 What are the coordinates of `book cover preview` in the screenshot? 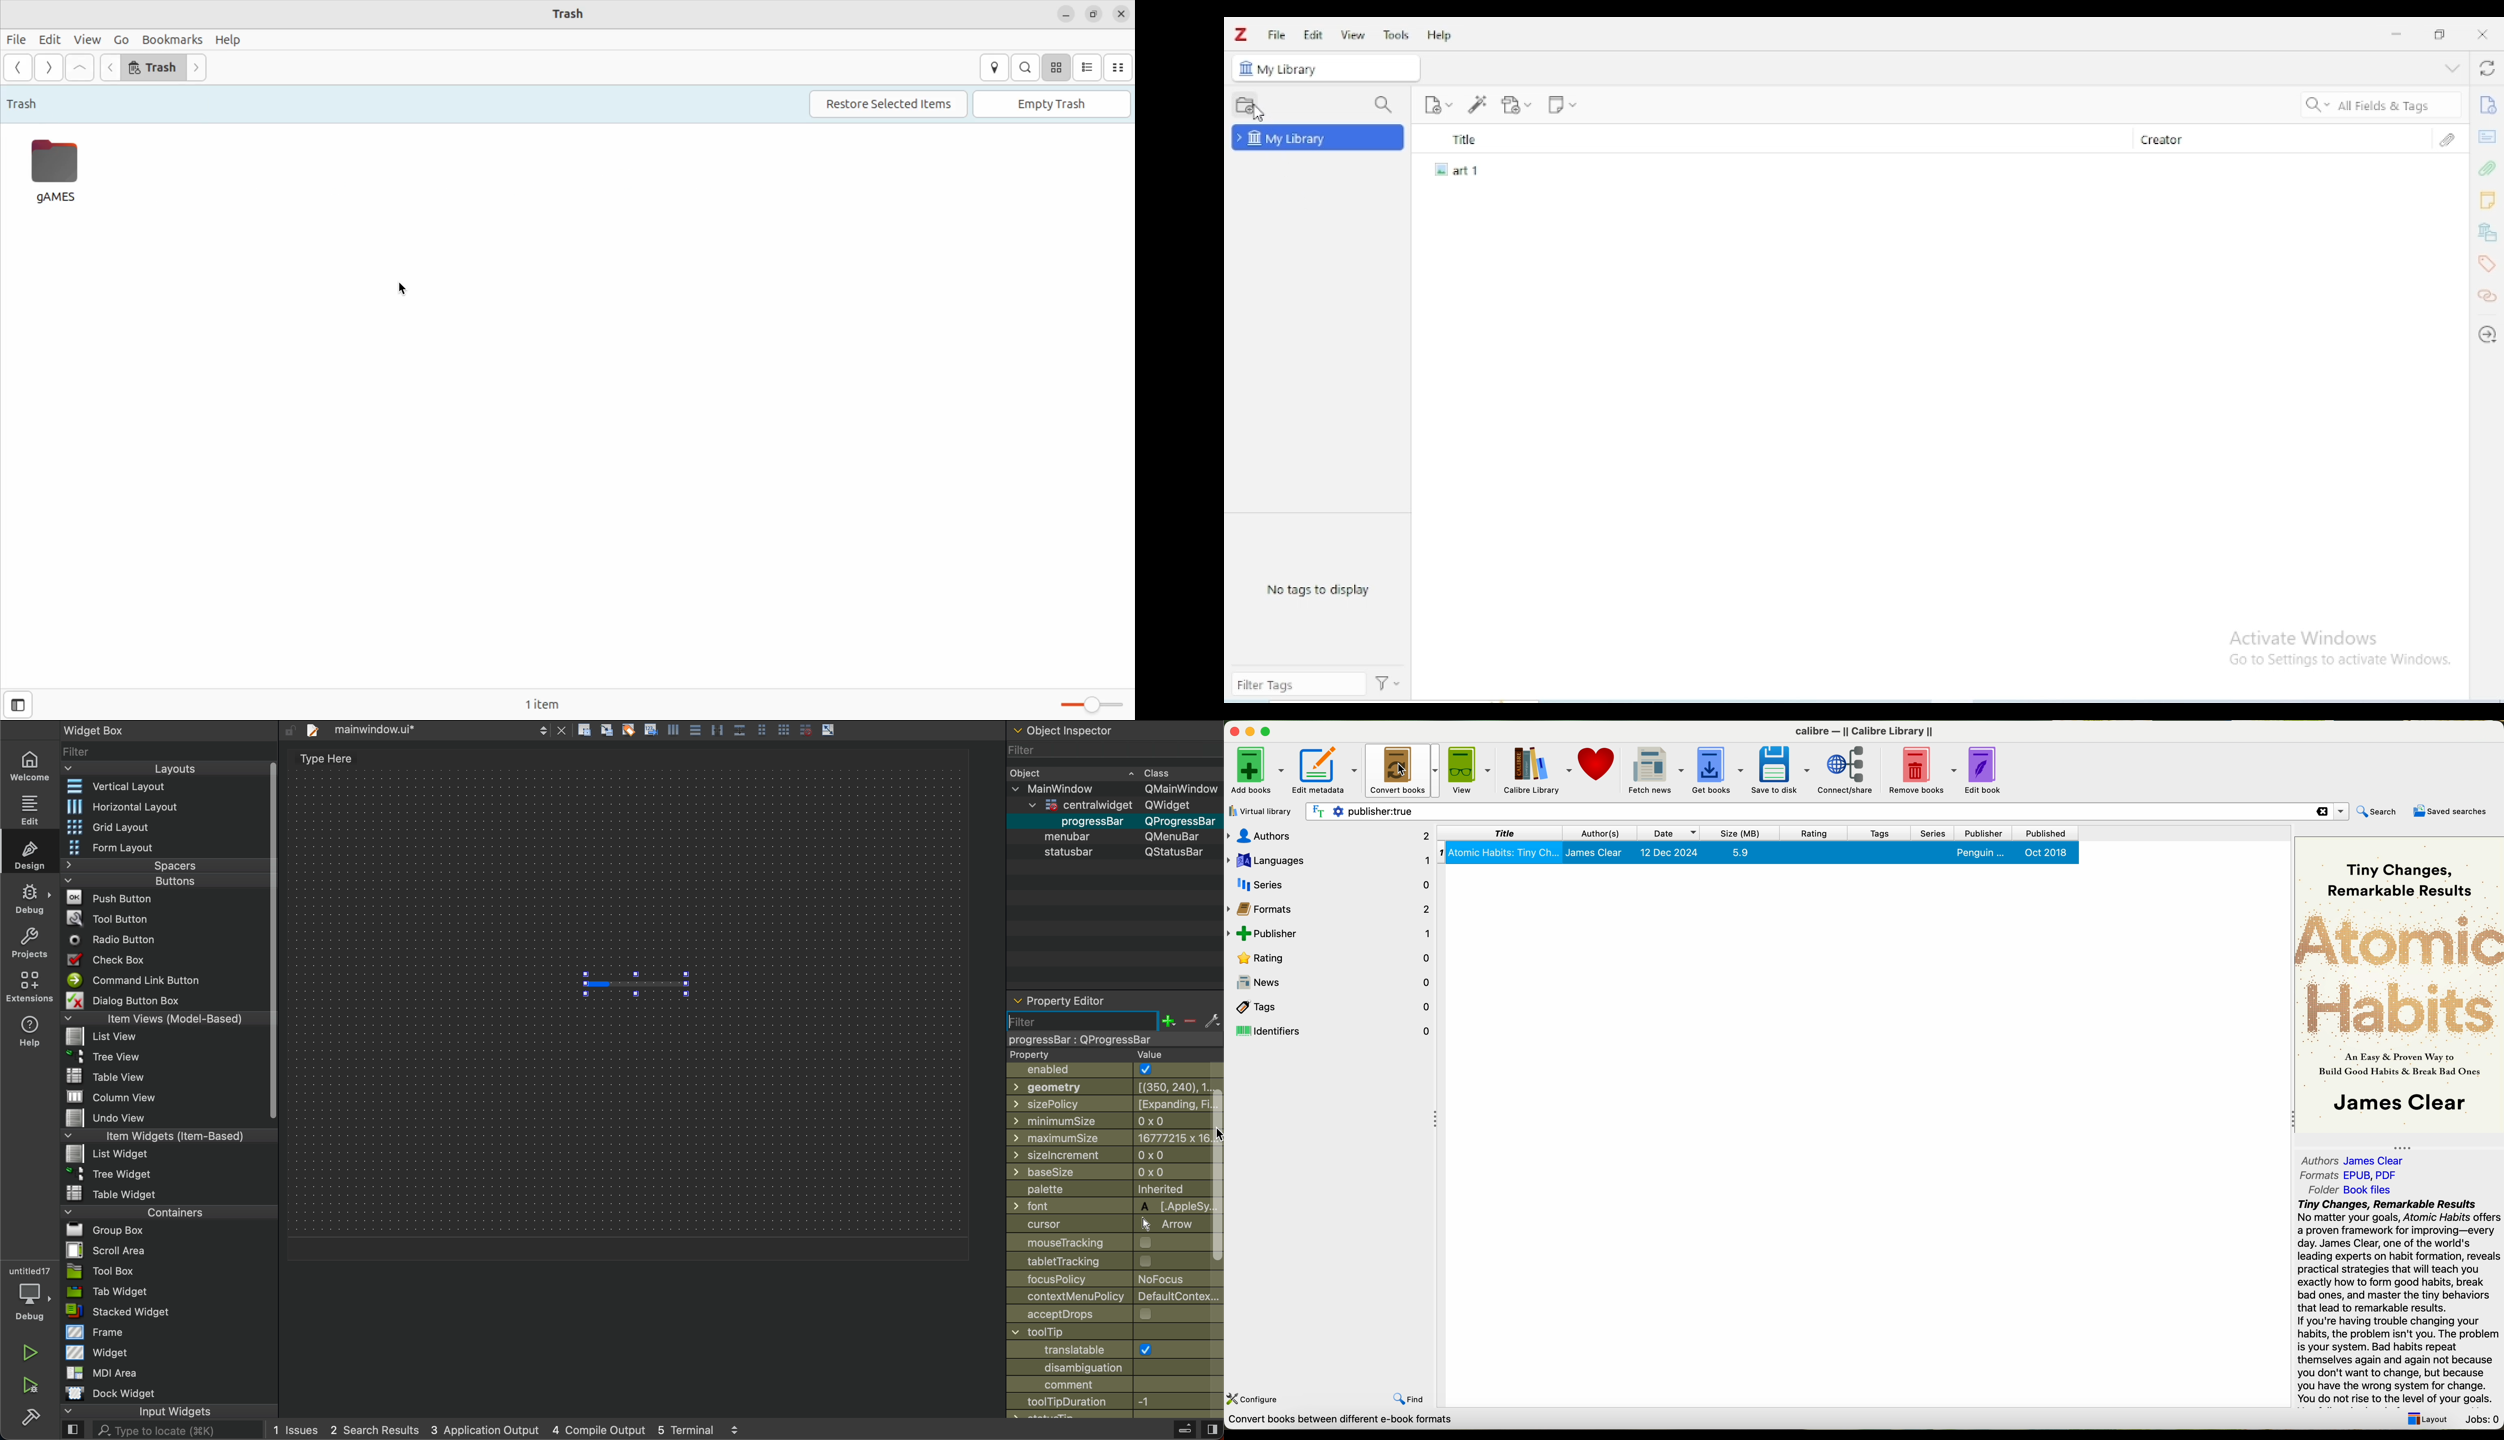 It's located at (2398, 984).